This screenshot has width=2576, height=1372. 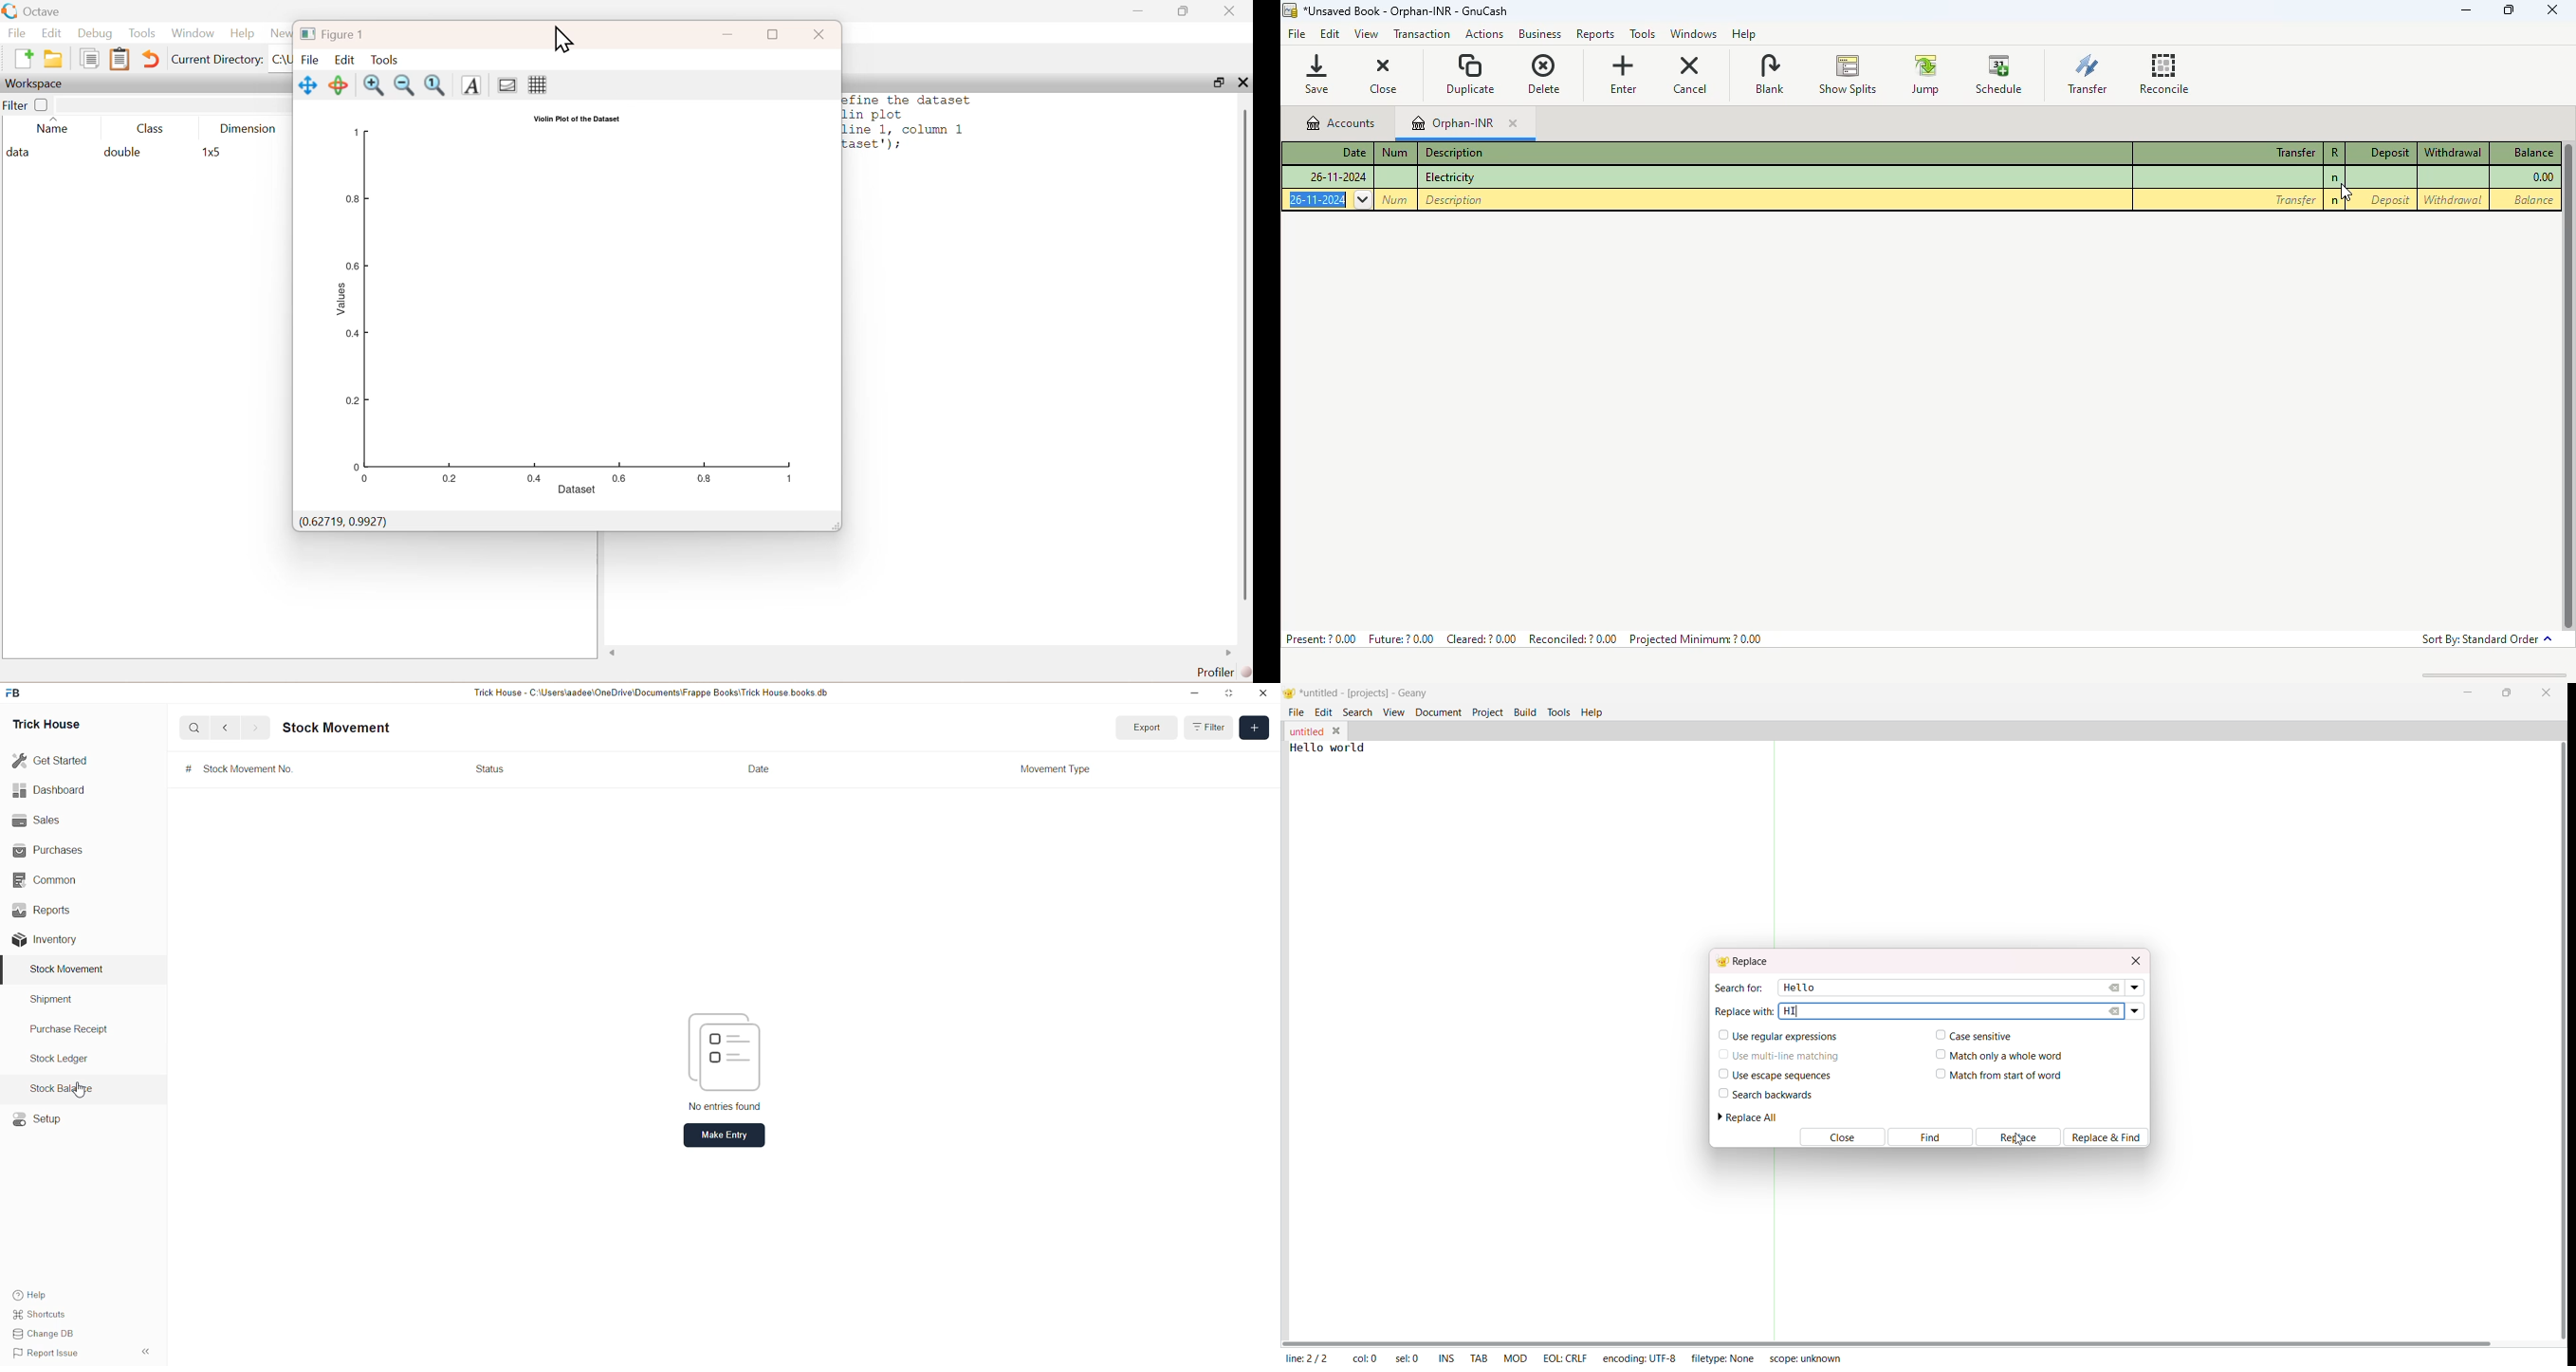 What do you see at coordinates (2567, 387) in the screenshot?
I see `vertical scroll bar` at bounding box center [2567, 387].